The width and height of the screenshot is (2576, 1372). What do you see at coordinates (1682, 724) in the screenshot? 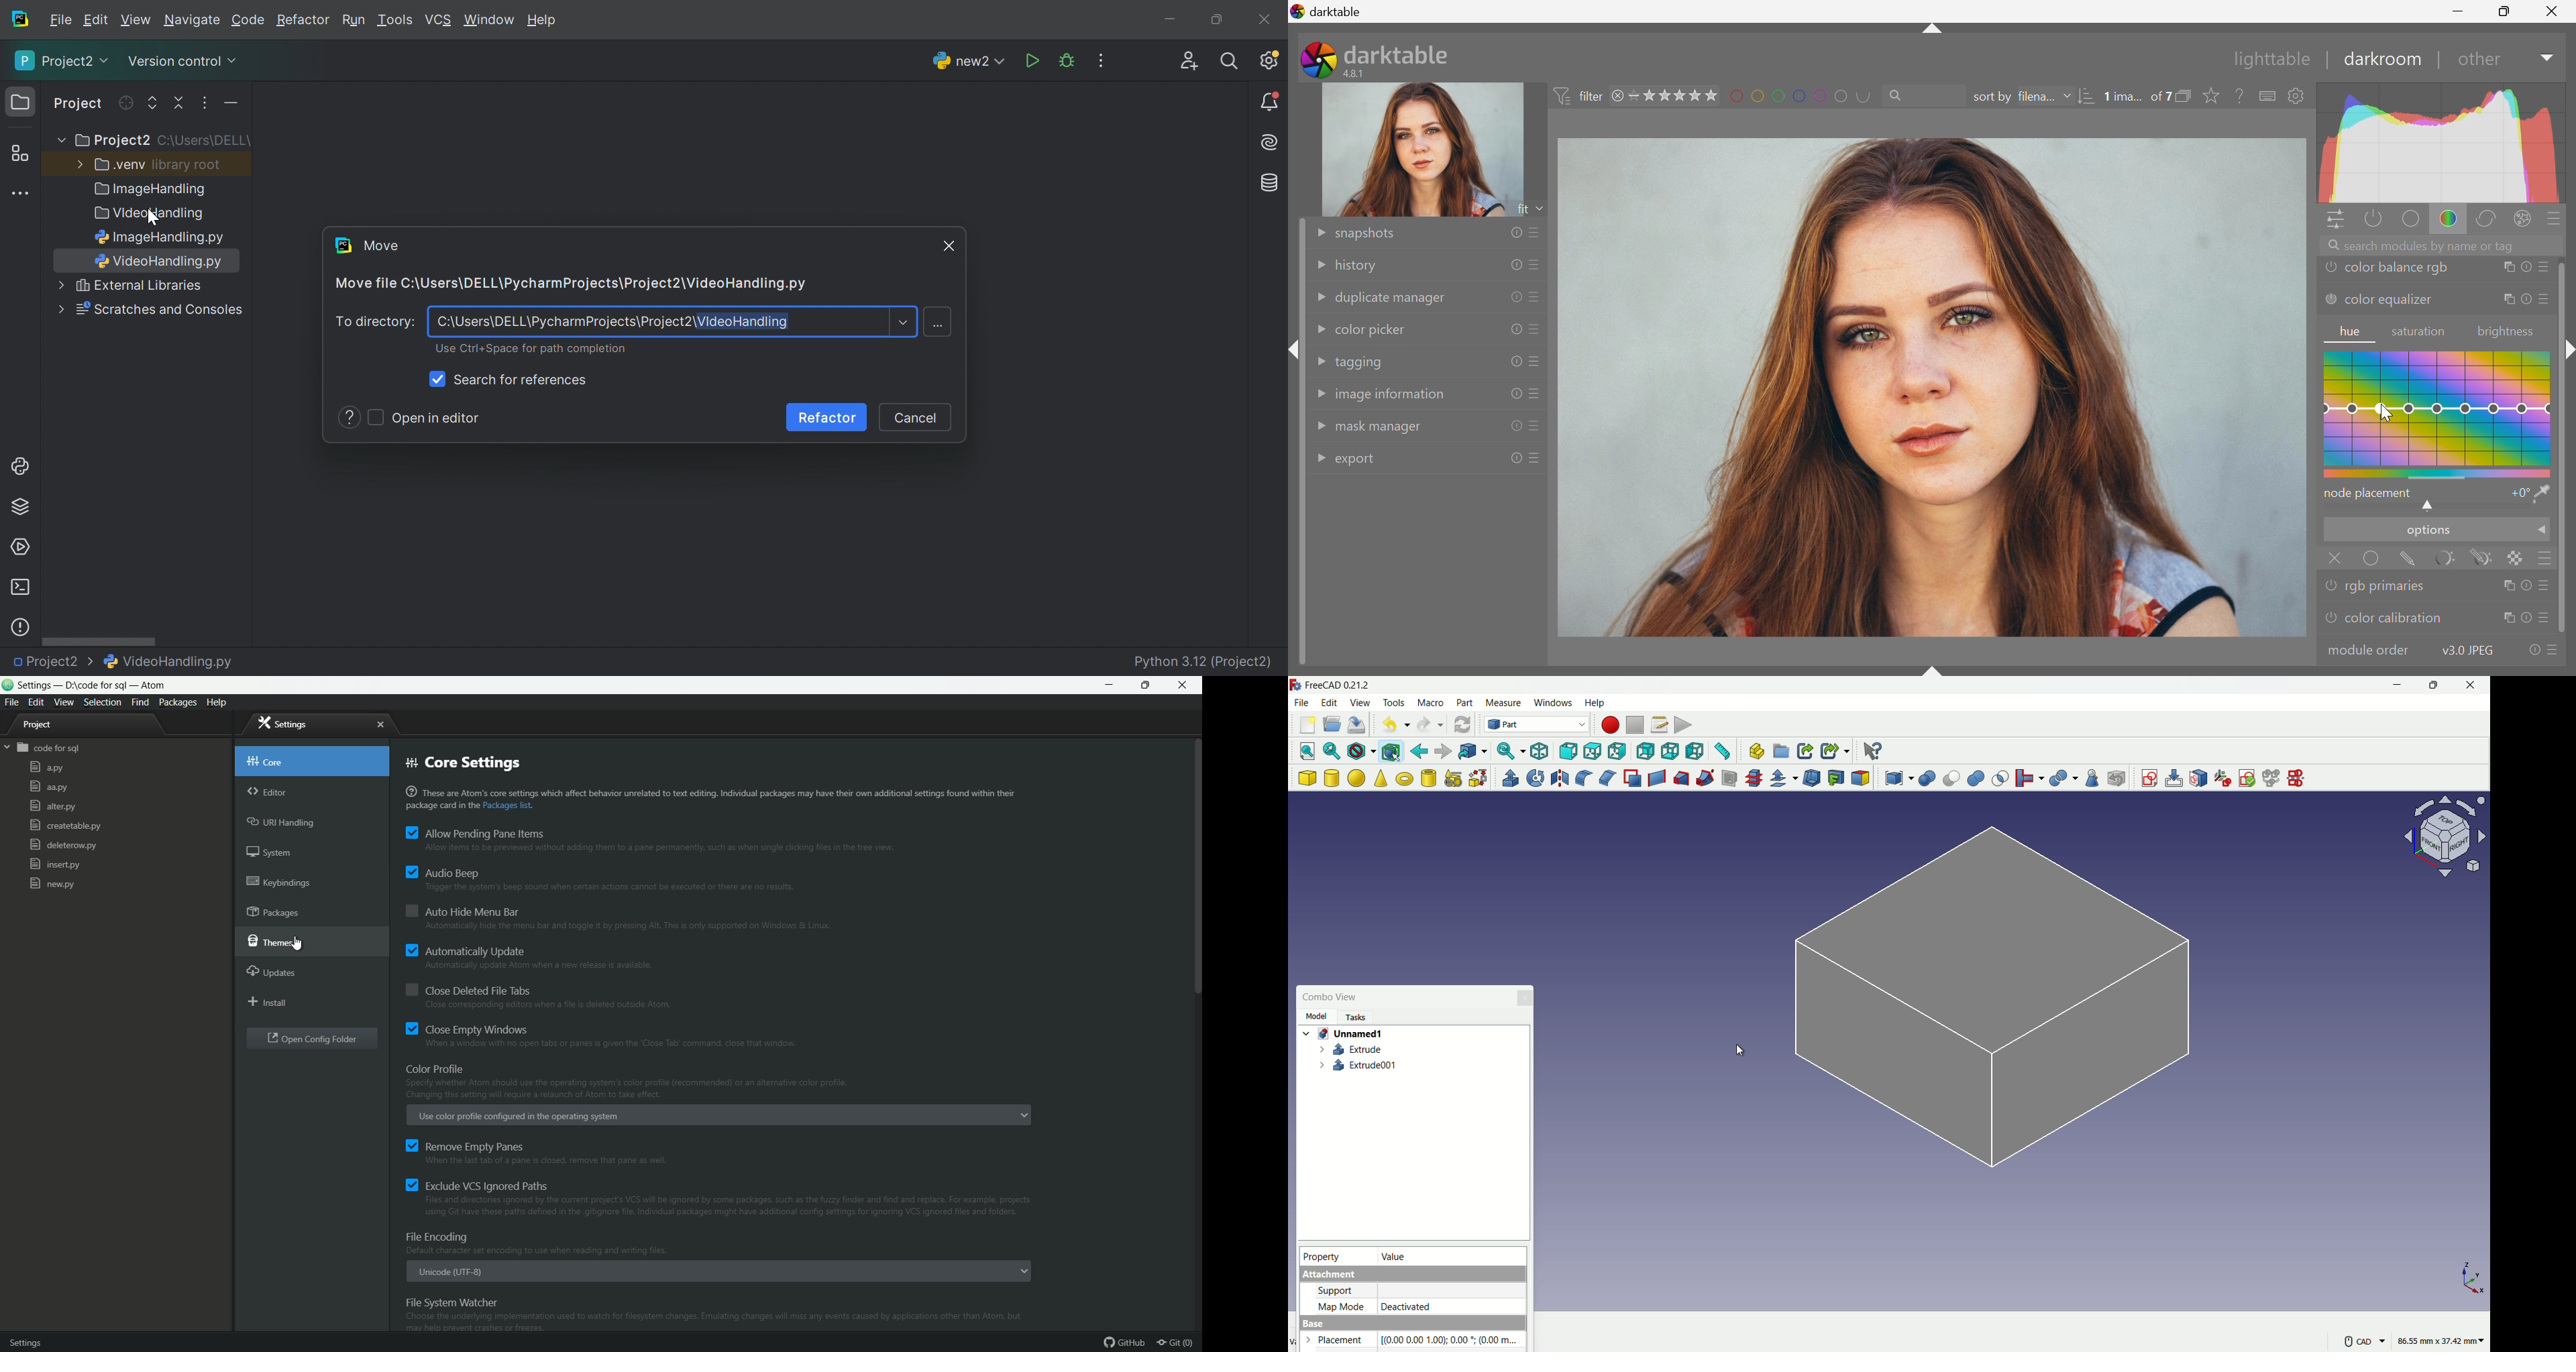
I see `execute macro` at bounding box center [1682, 724].